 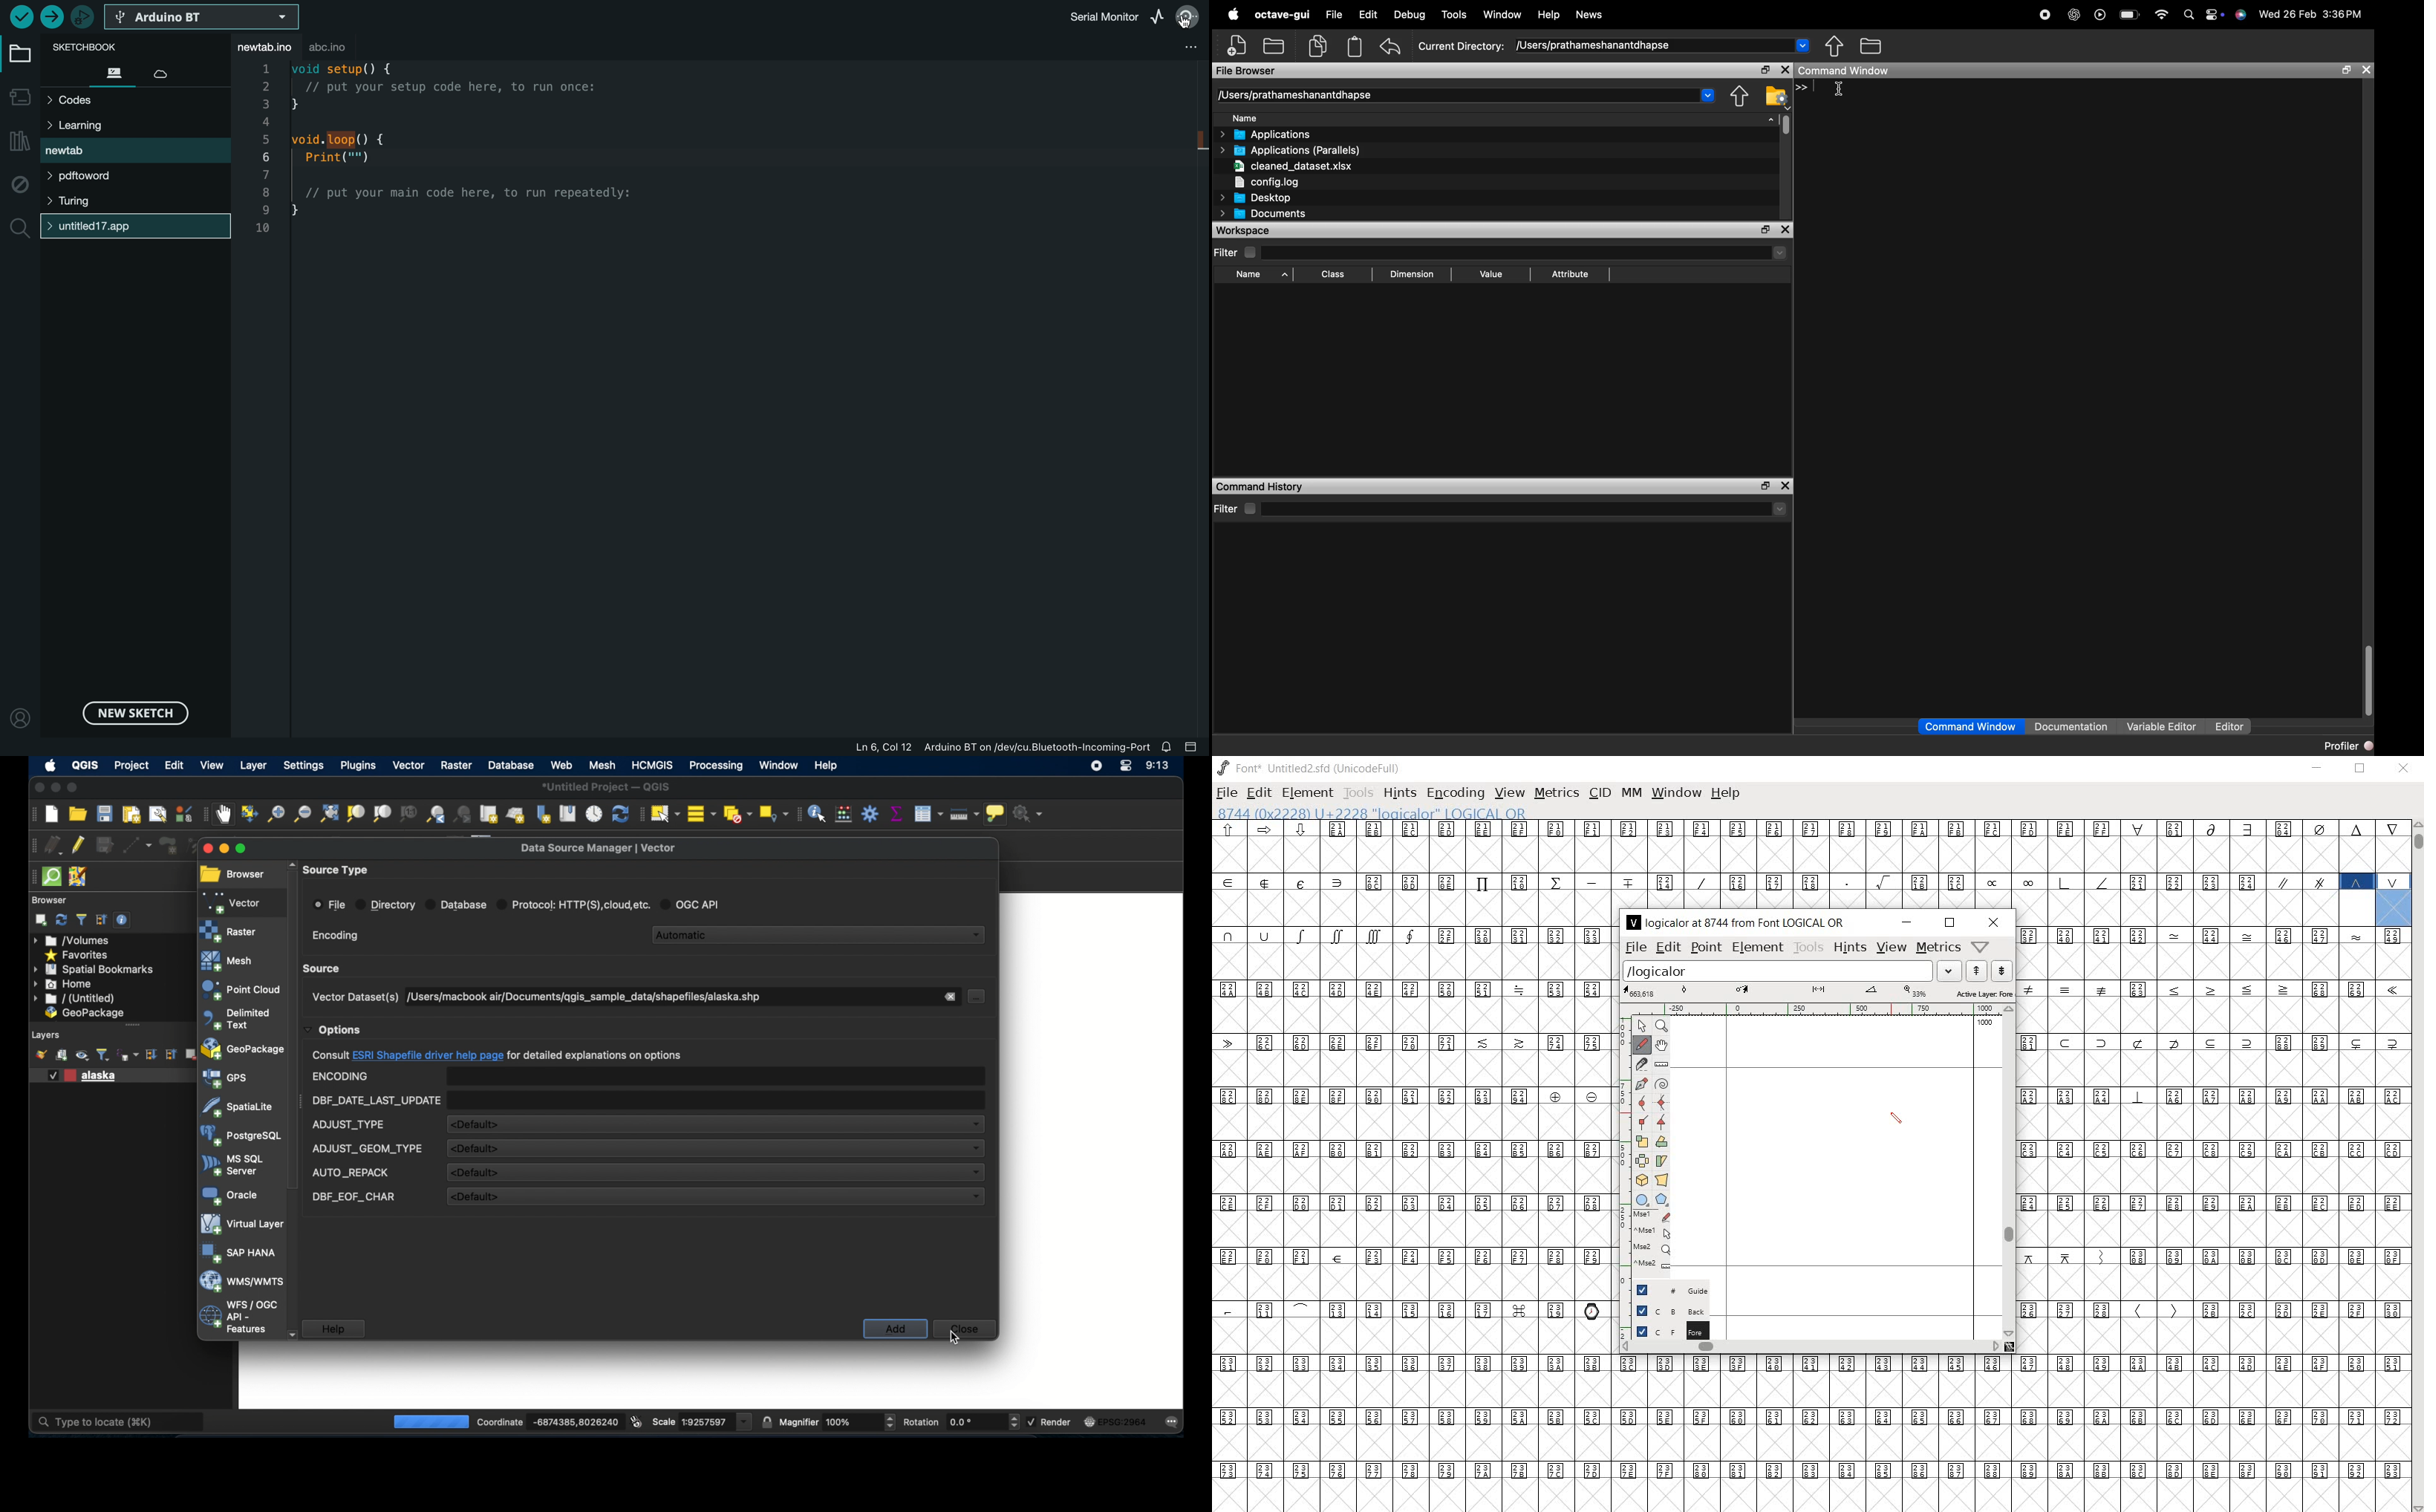 I want to click on apple, so click(x=1232, y=14).